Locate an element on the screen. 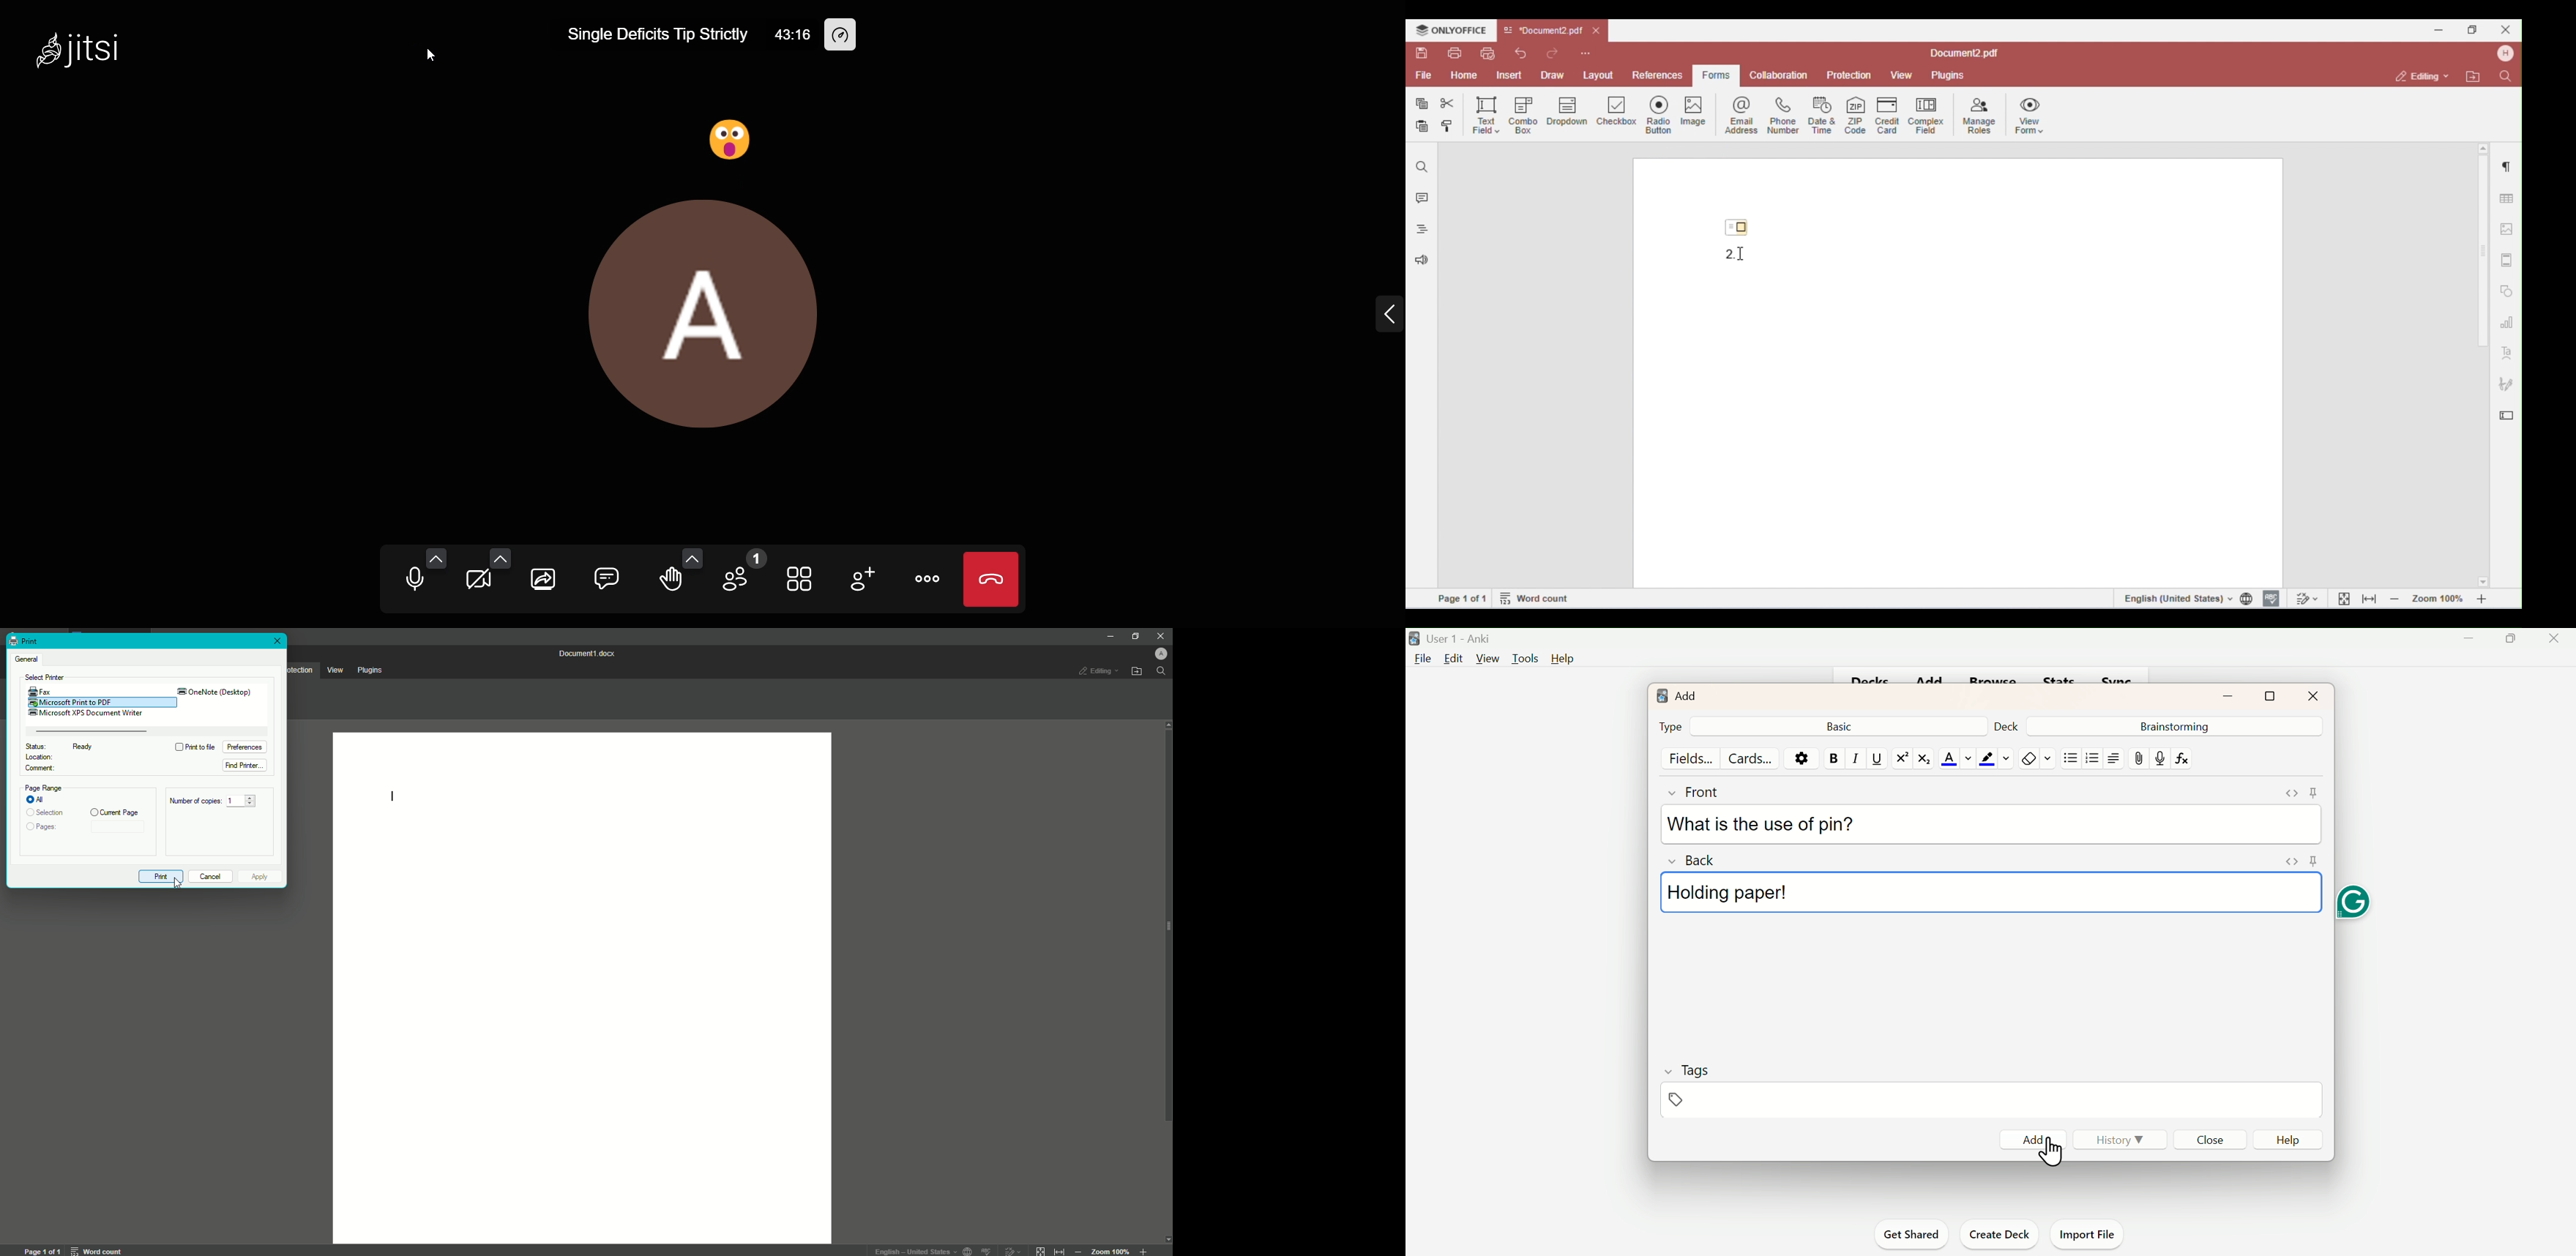   is located at coordinates (2050, 758).